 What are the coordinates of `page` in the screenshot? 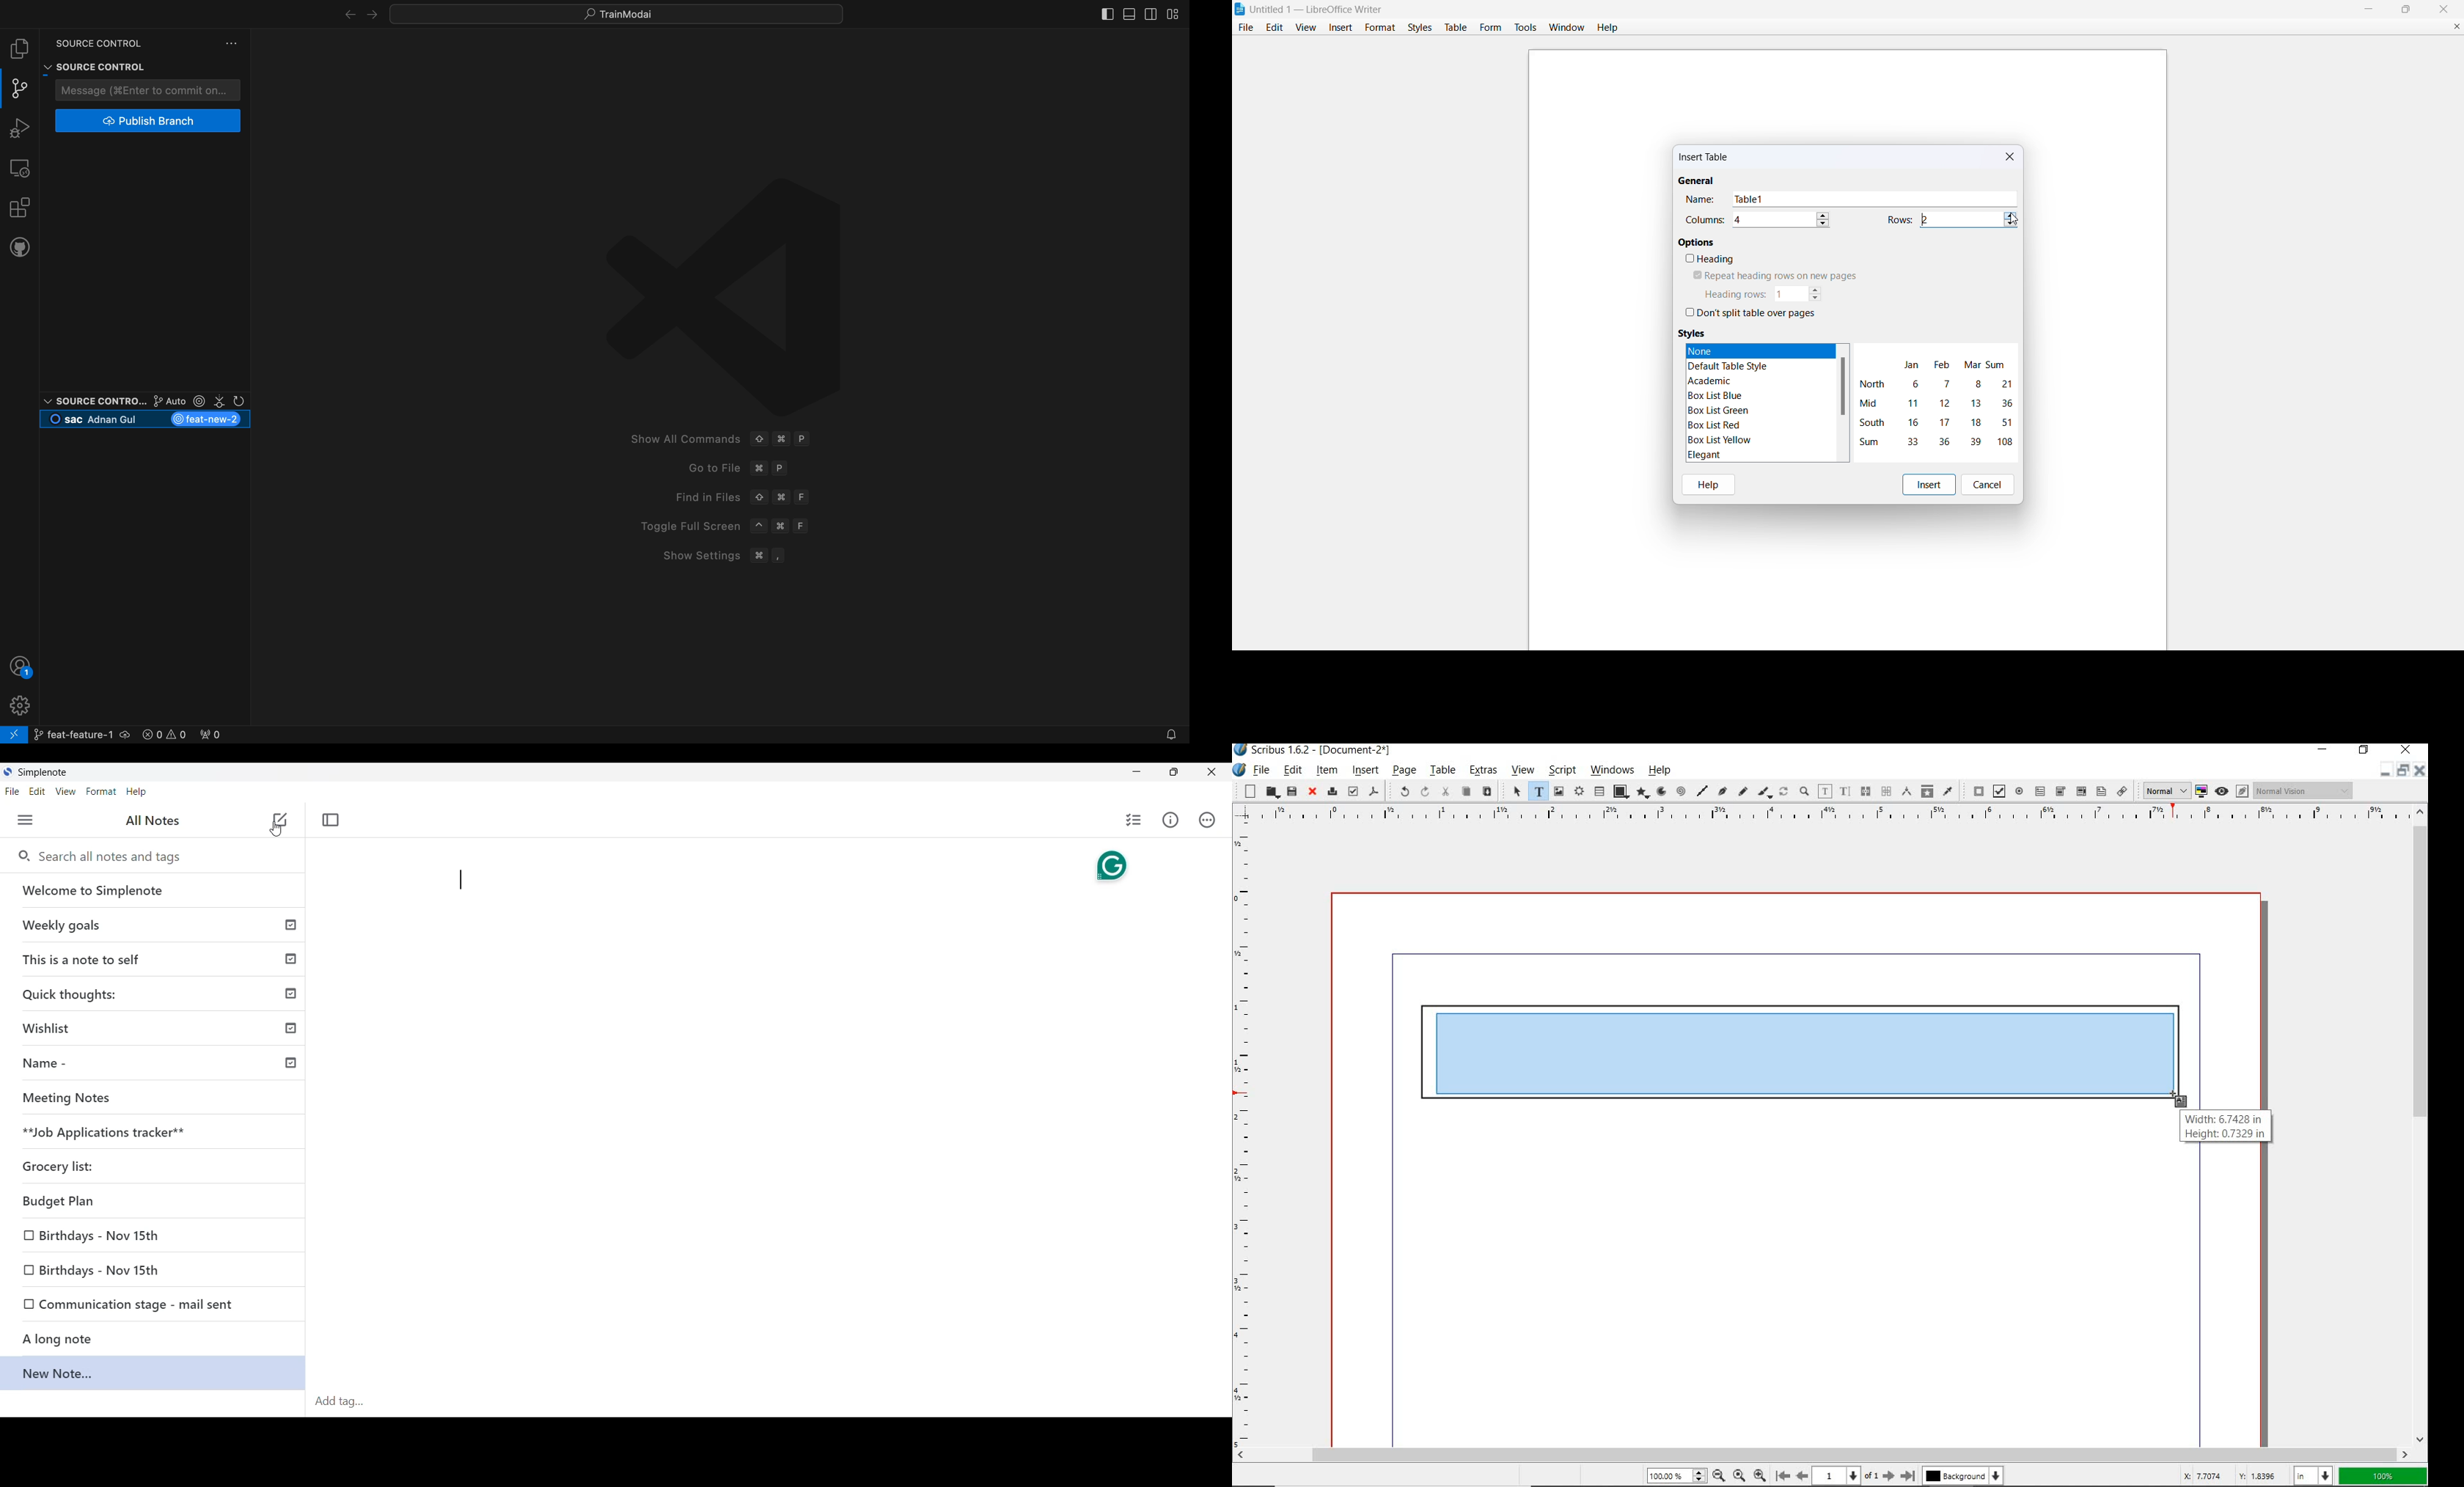 It's located at (1404, 770).